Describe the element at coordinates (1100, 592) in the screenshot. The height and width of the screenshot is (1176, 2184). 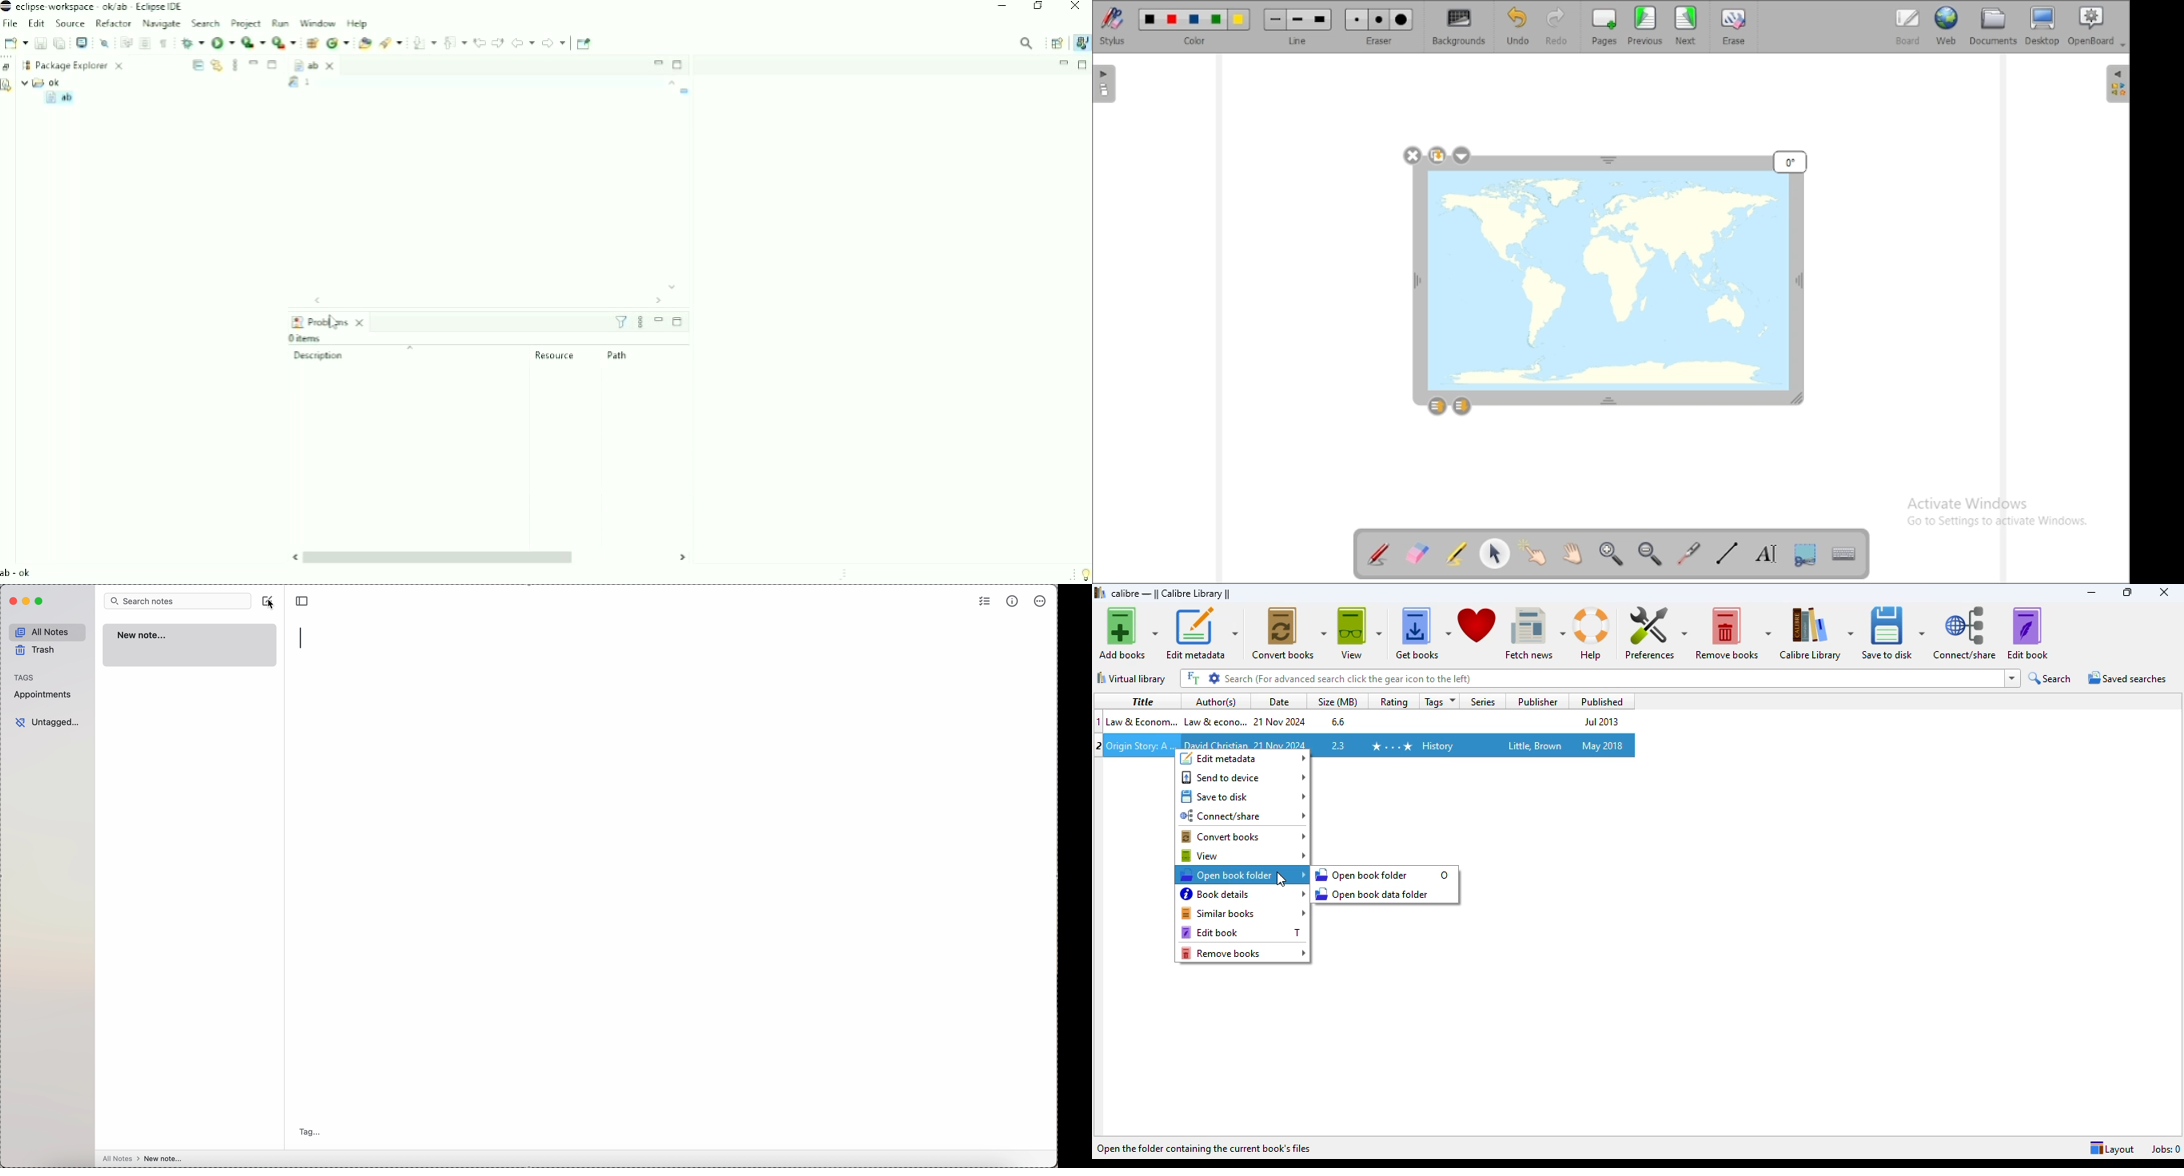
I see `logo` at that location.